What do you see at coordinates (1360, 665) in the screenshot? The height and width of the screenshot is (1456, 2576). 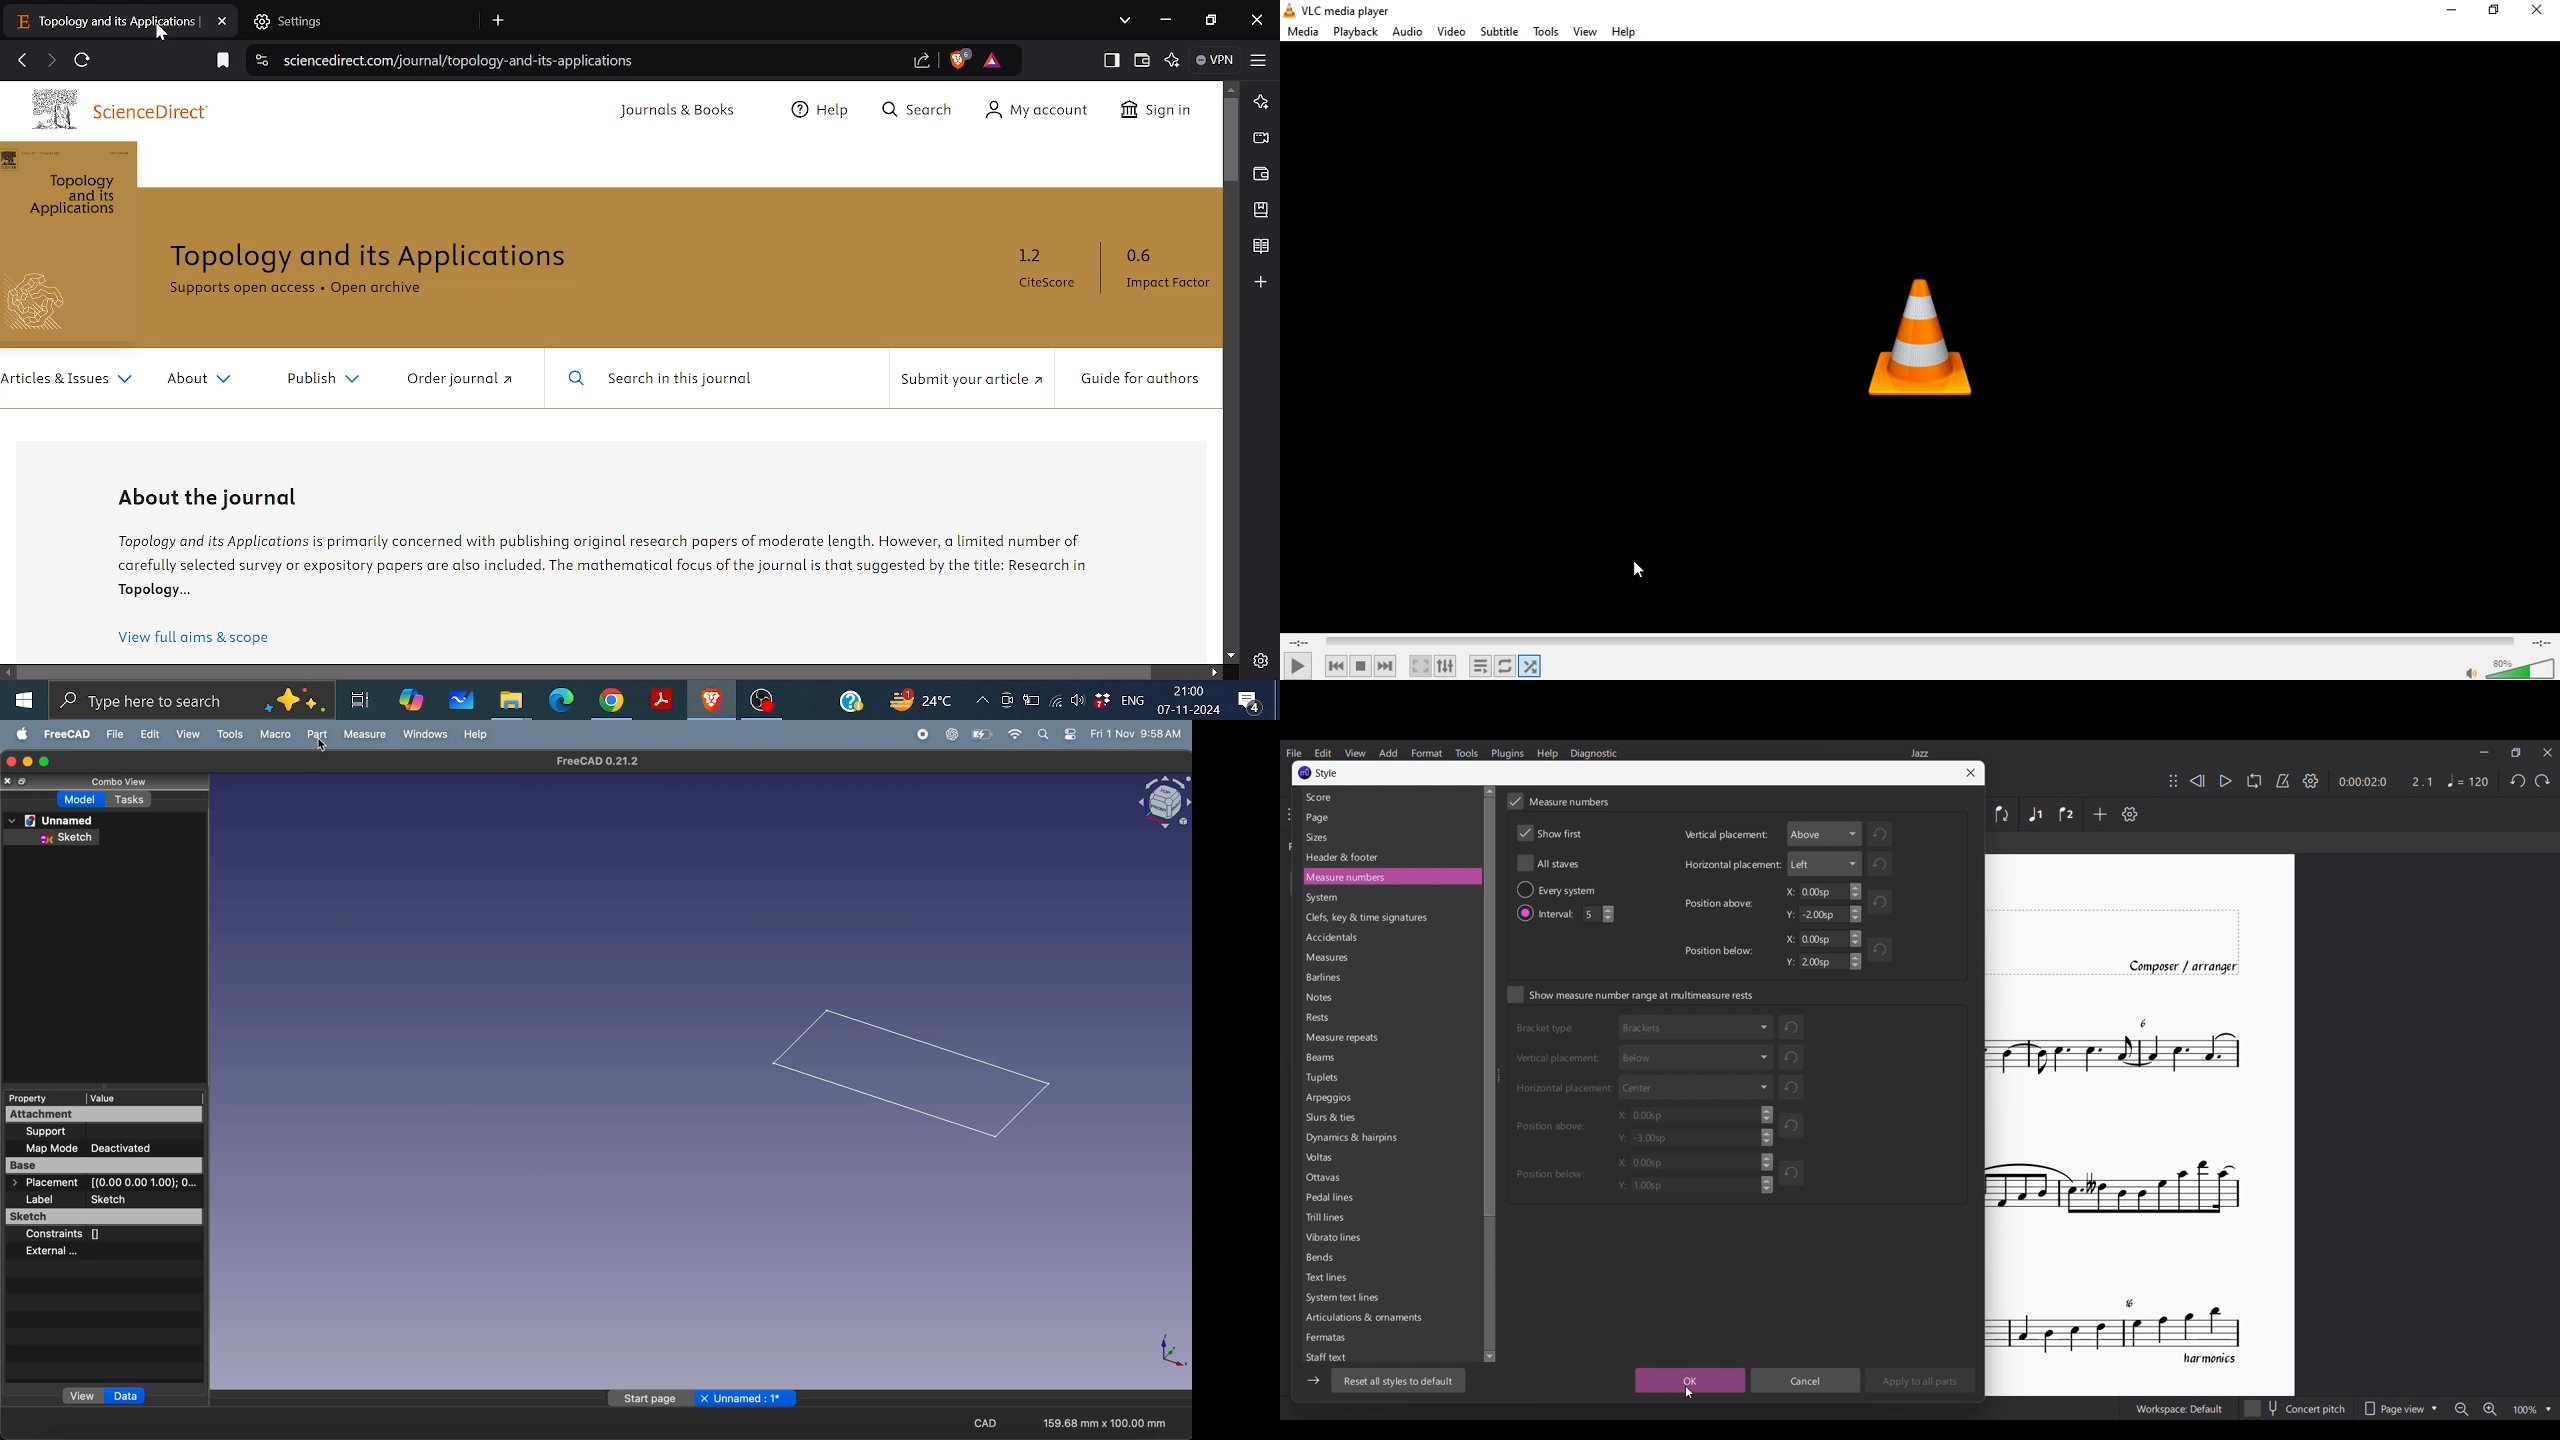 I see `stop playback` at bounding box center [1360, 665].